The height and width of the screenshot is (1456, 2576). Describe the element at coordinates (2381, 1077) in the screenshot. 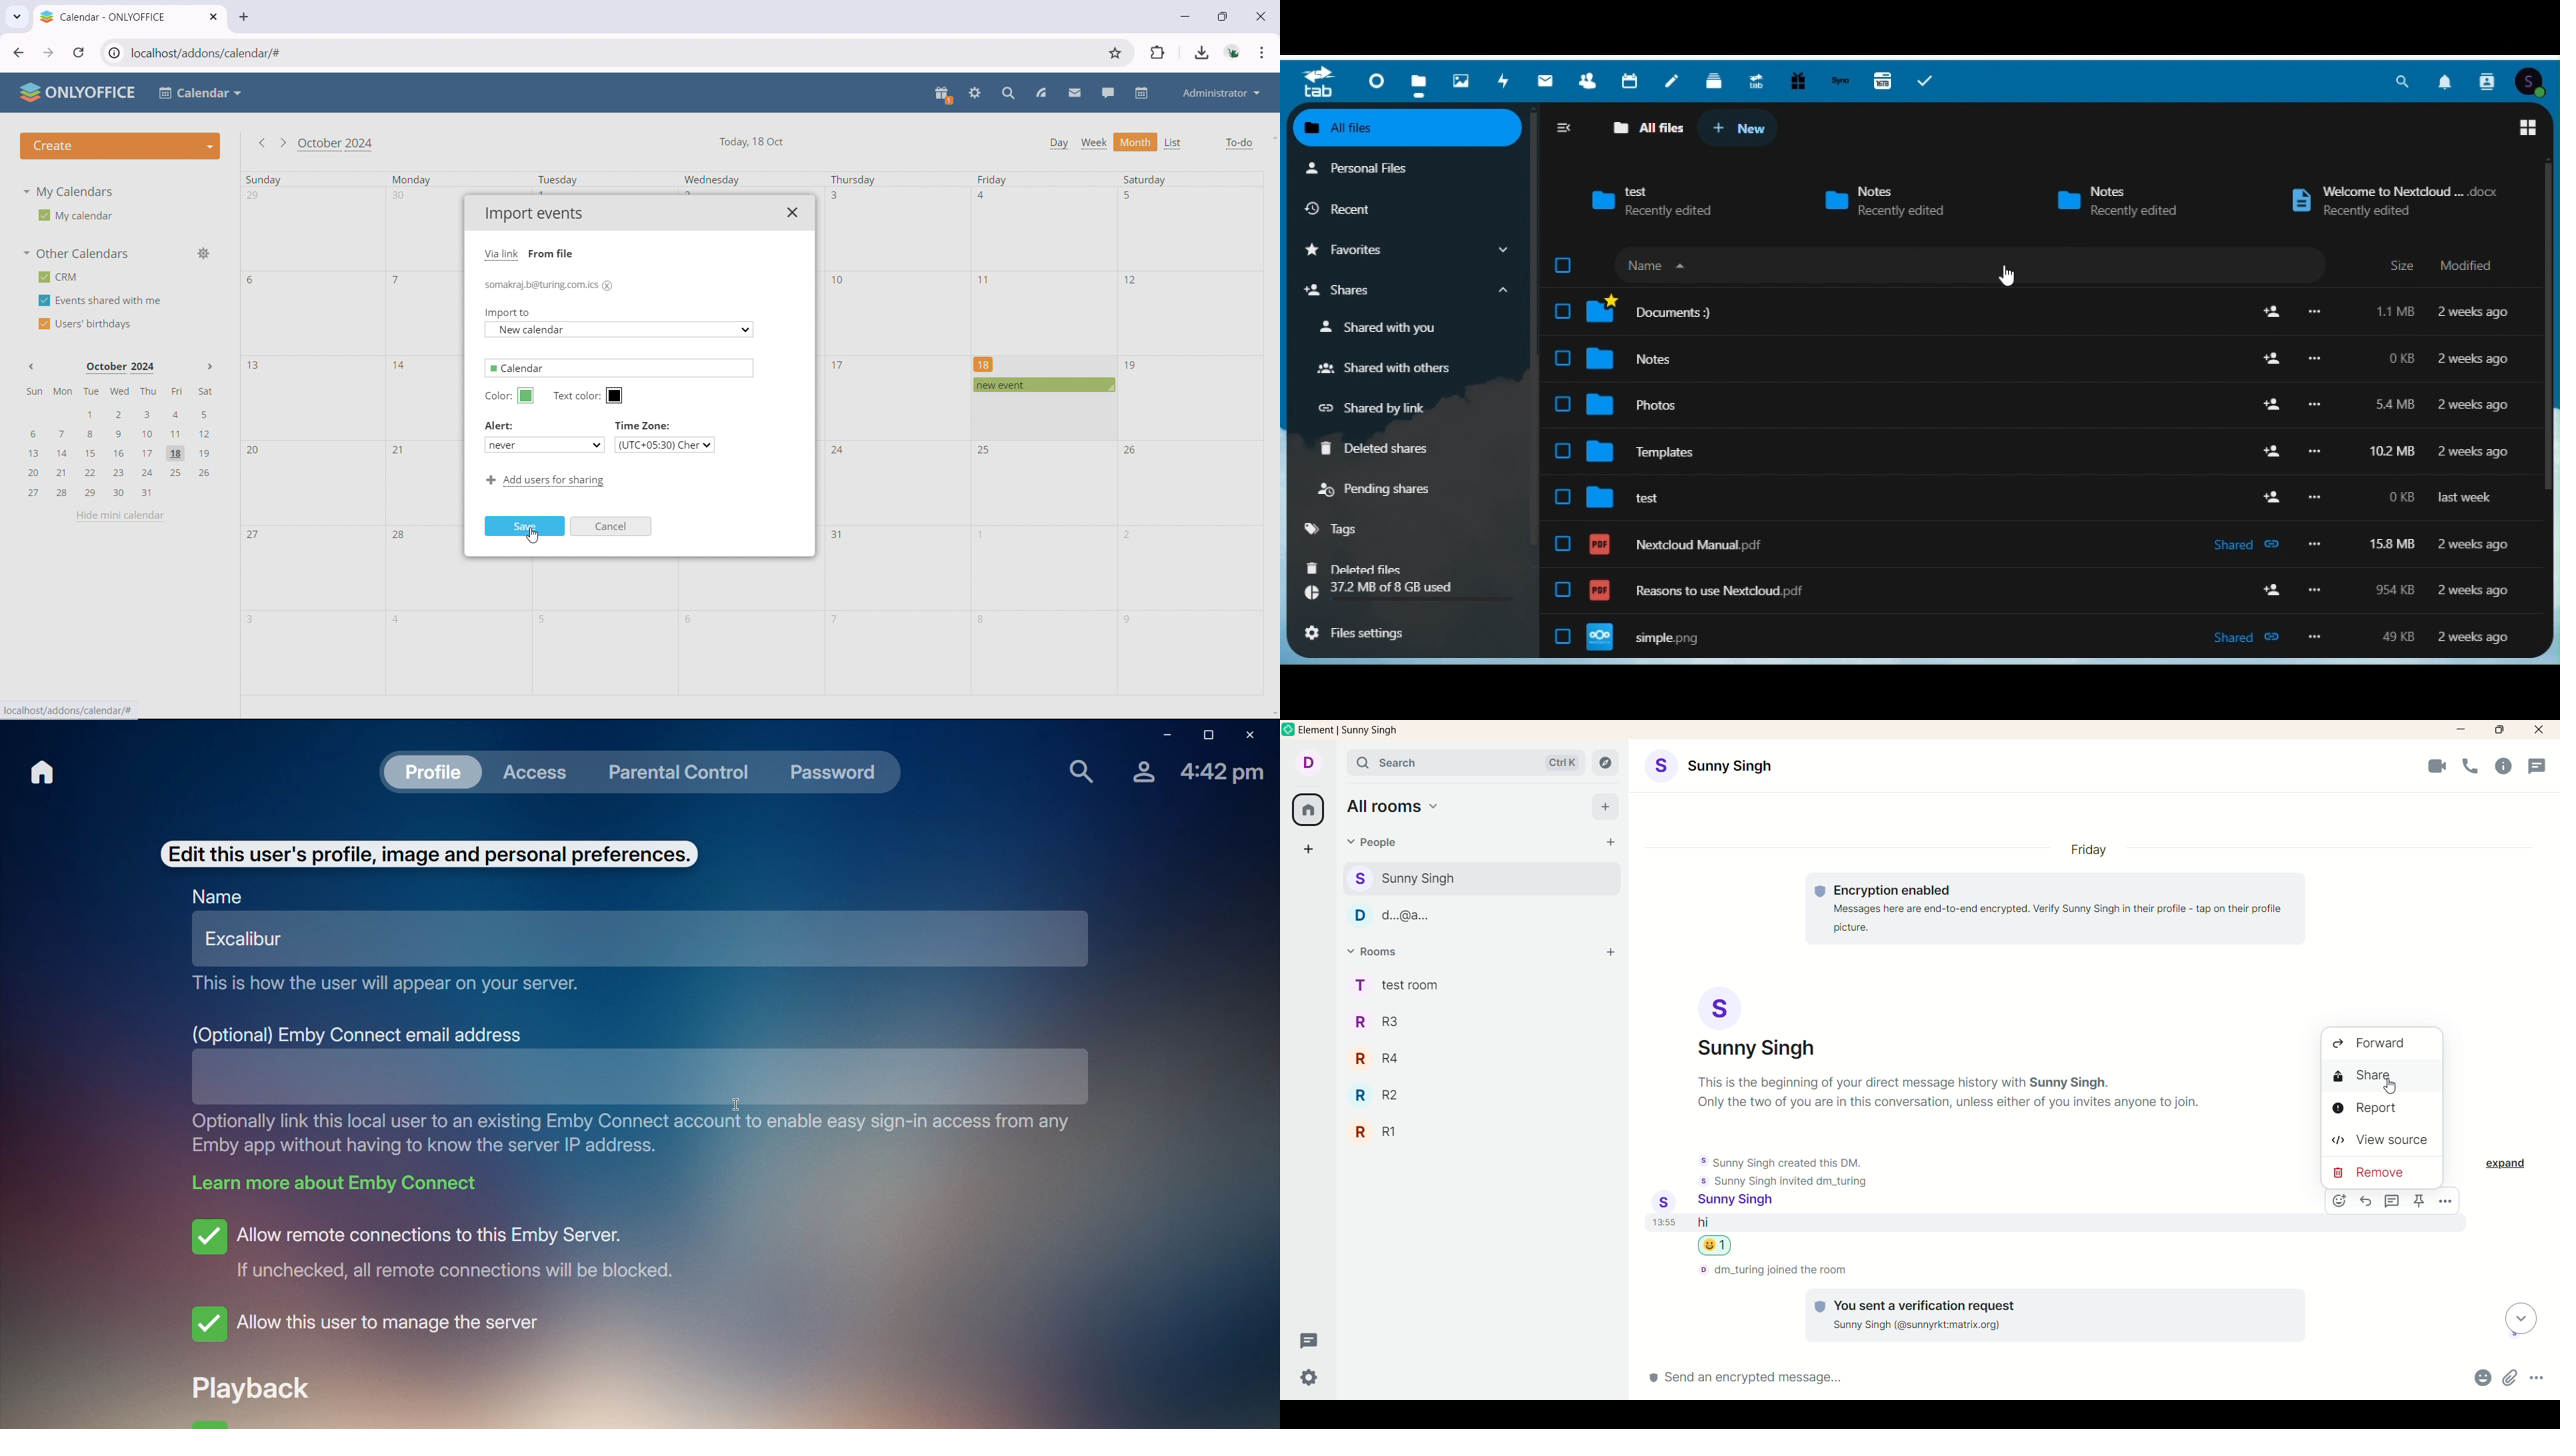

I see `share` at that location.